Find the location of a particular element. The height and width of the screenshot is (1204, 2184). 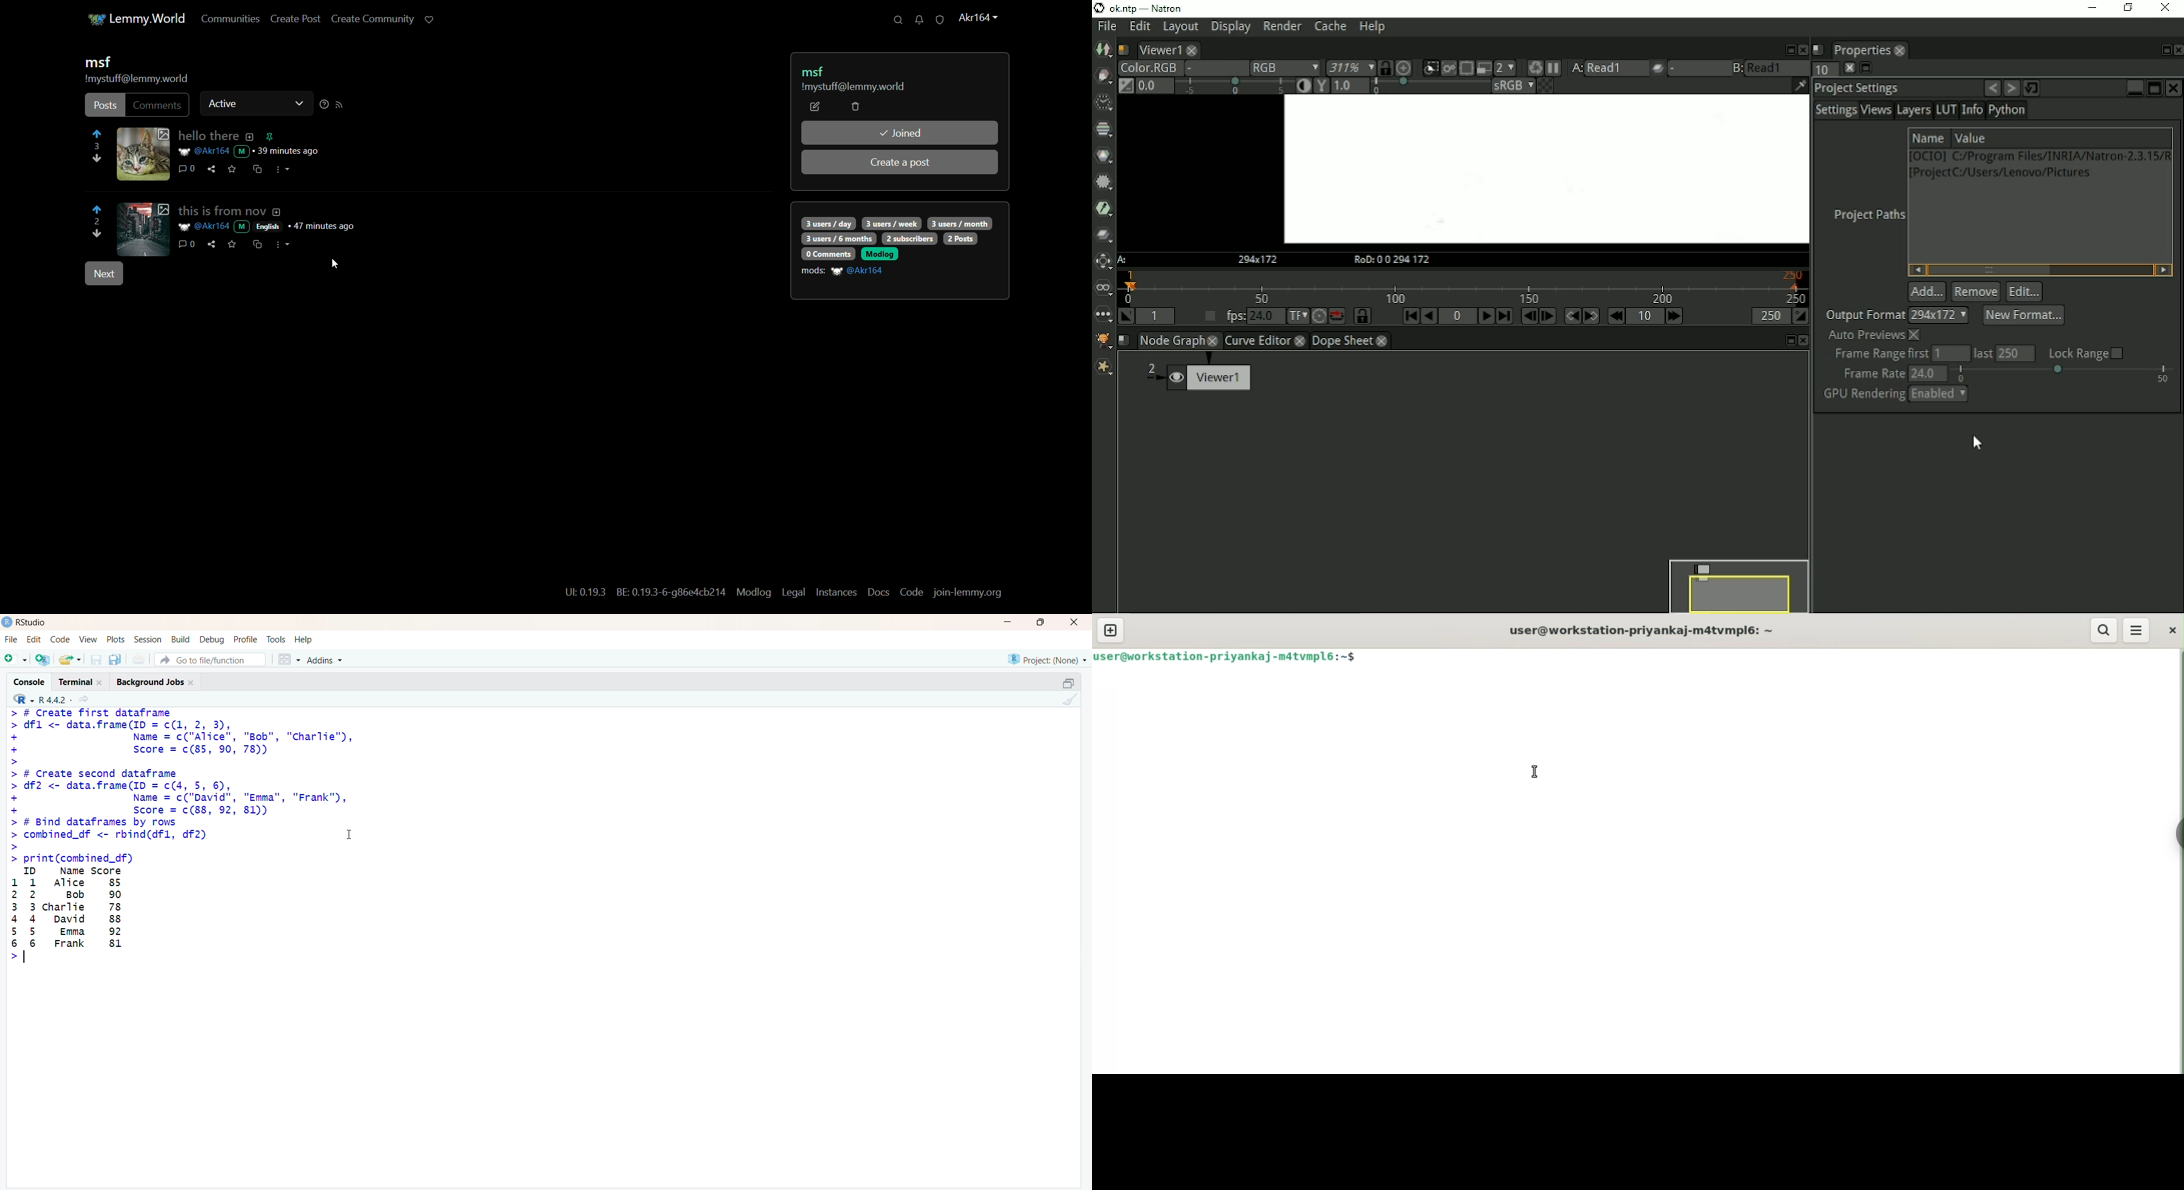

community name is located at coordinates (97, 63).